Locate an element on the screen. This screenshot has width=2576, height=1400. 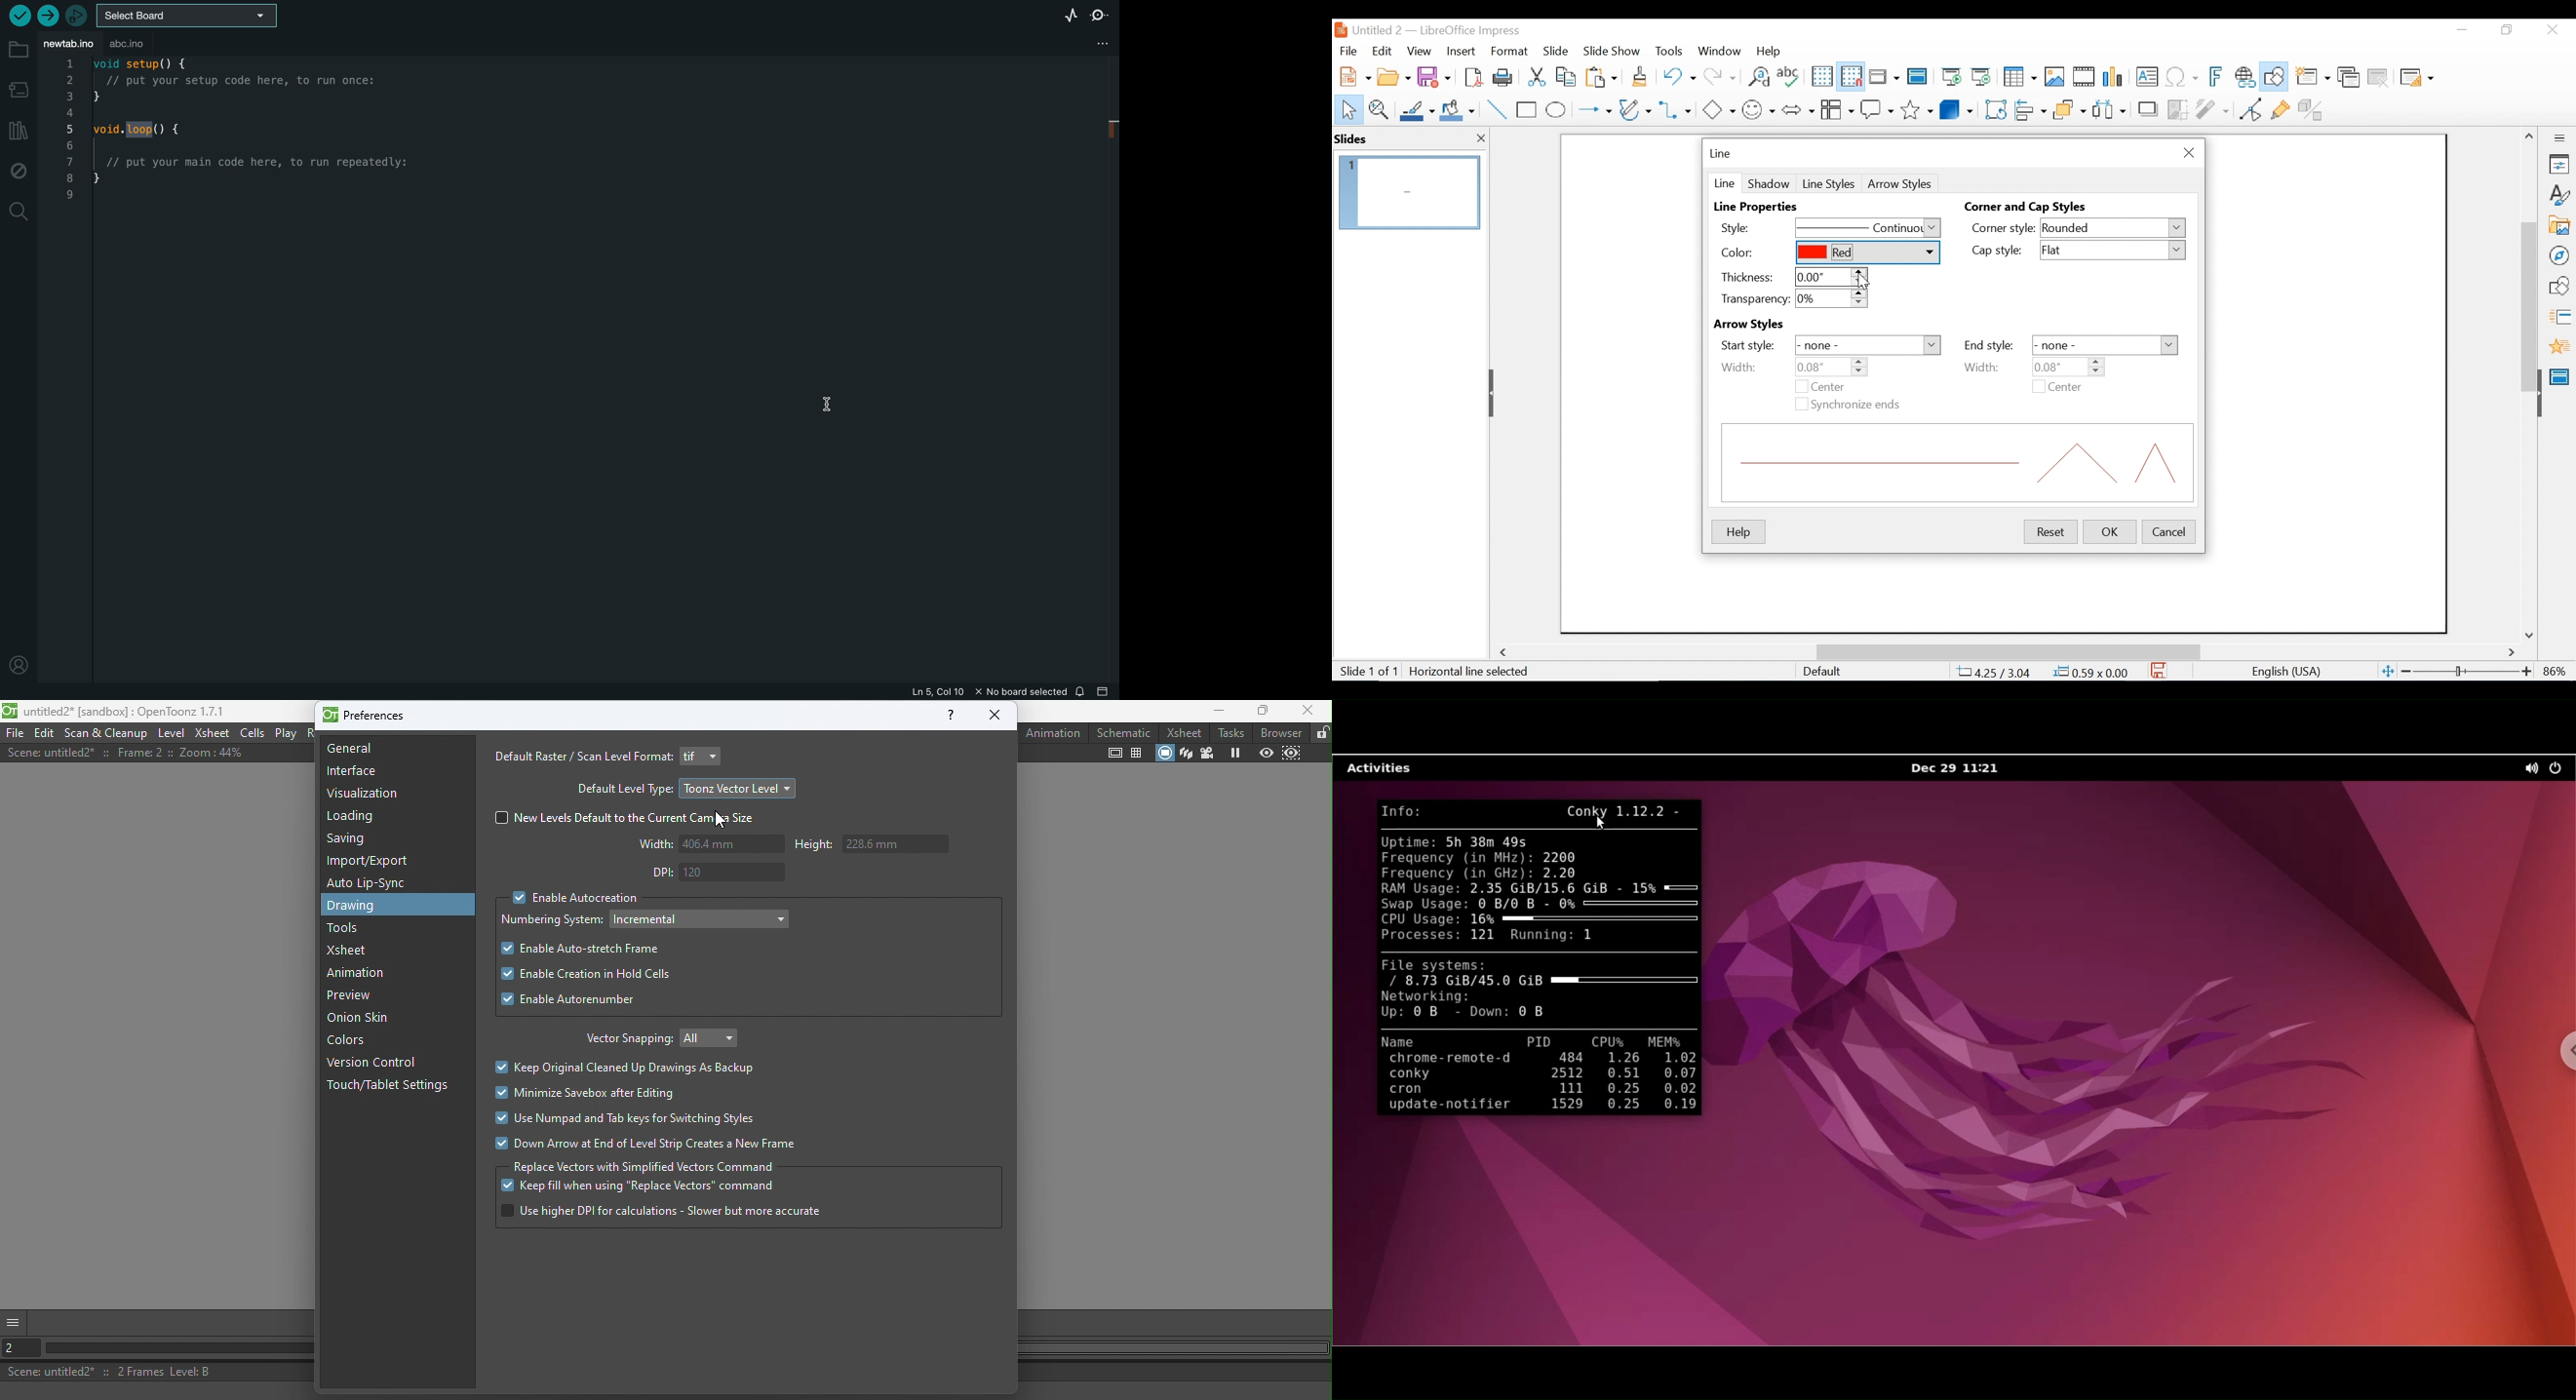
Width is located at coordinates (1739, 367).